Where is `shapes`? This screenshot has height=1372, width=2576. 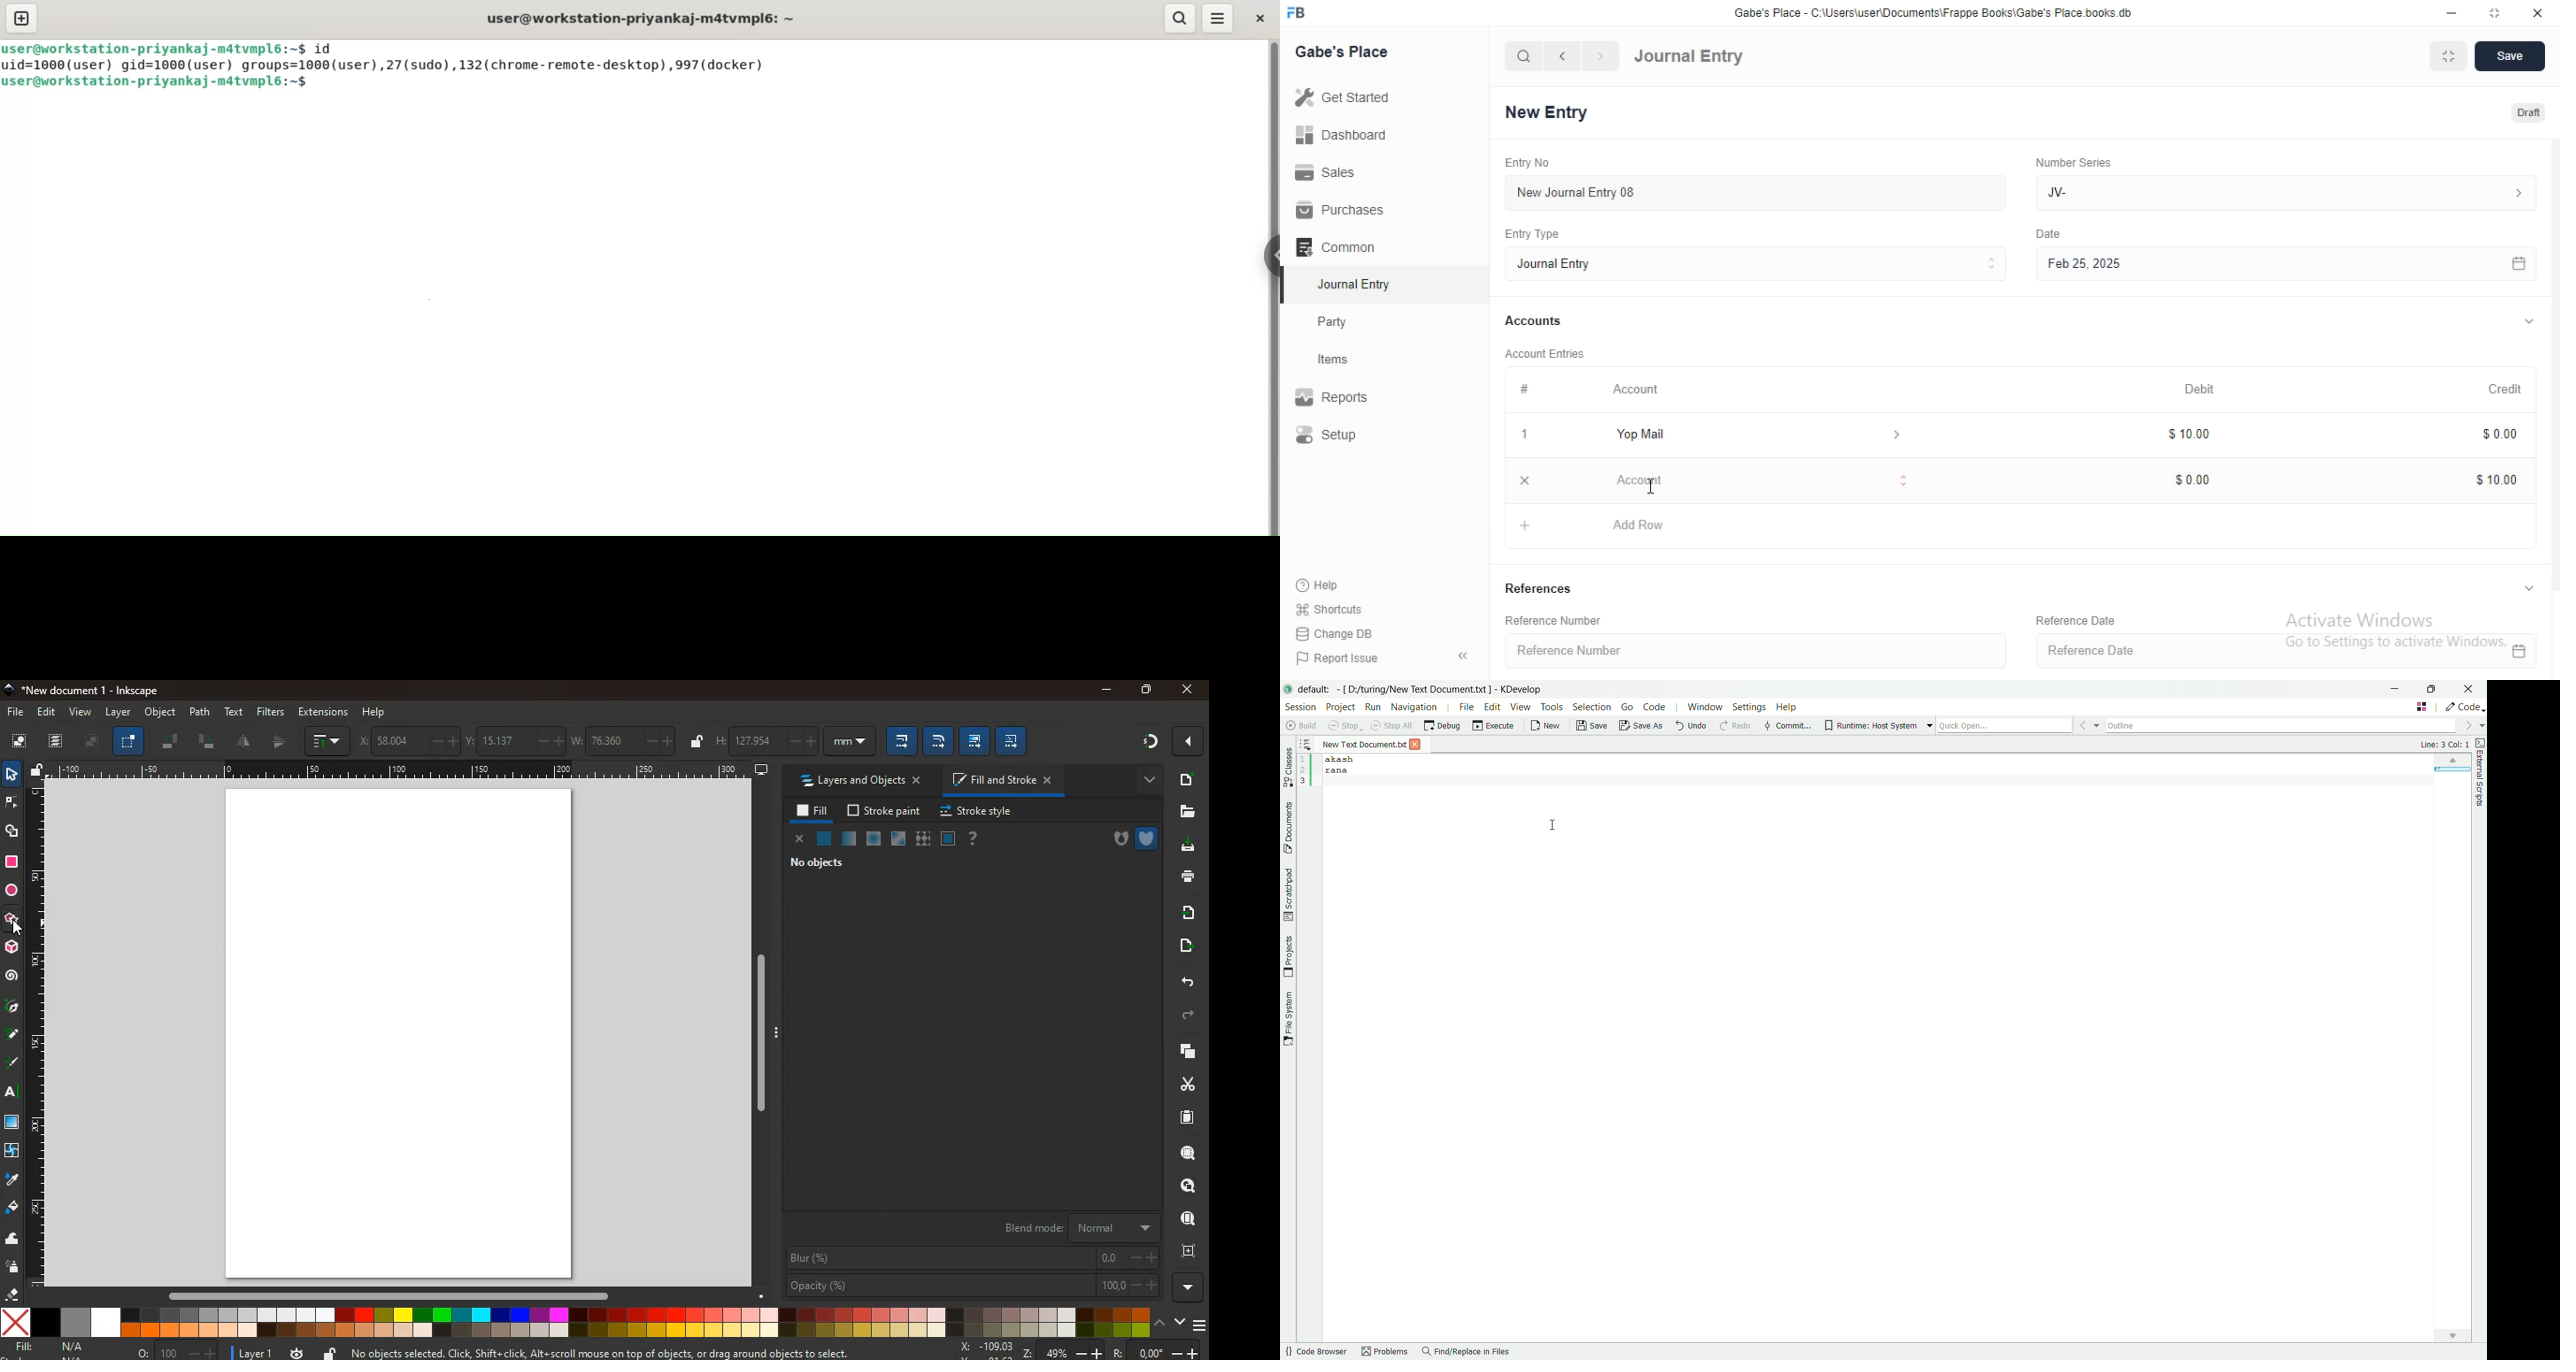
shapes is located at coordinates (12, 833).